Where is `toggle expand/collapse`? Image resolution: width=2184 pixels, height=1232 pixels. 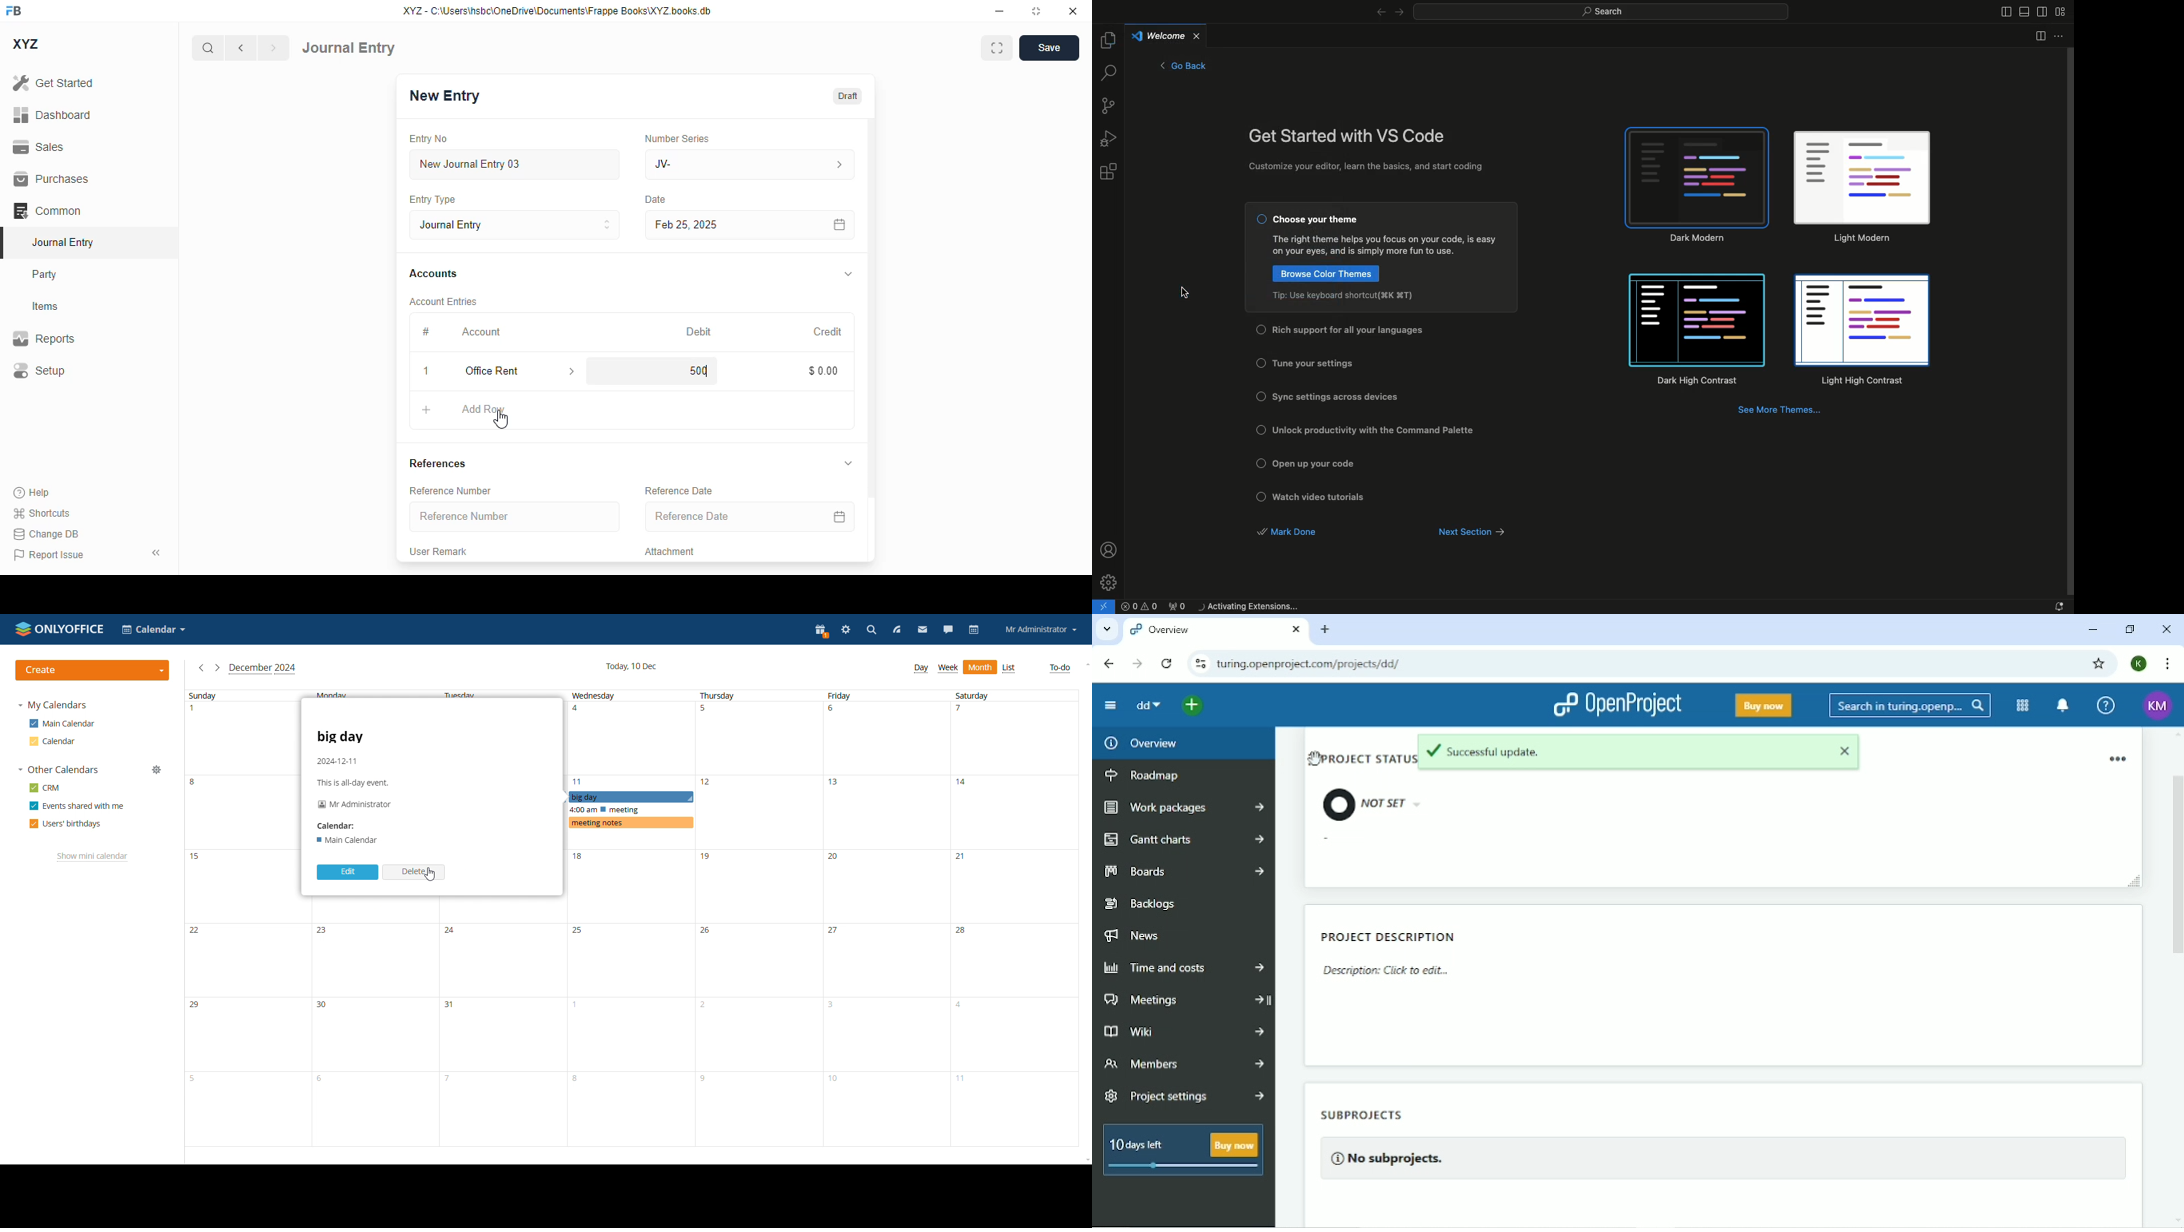 toggle expand/collapse is located at coordinates (849, 274).